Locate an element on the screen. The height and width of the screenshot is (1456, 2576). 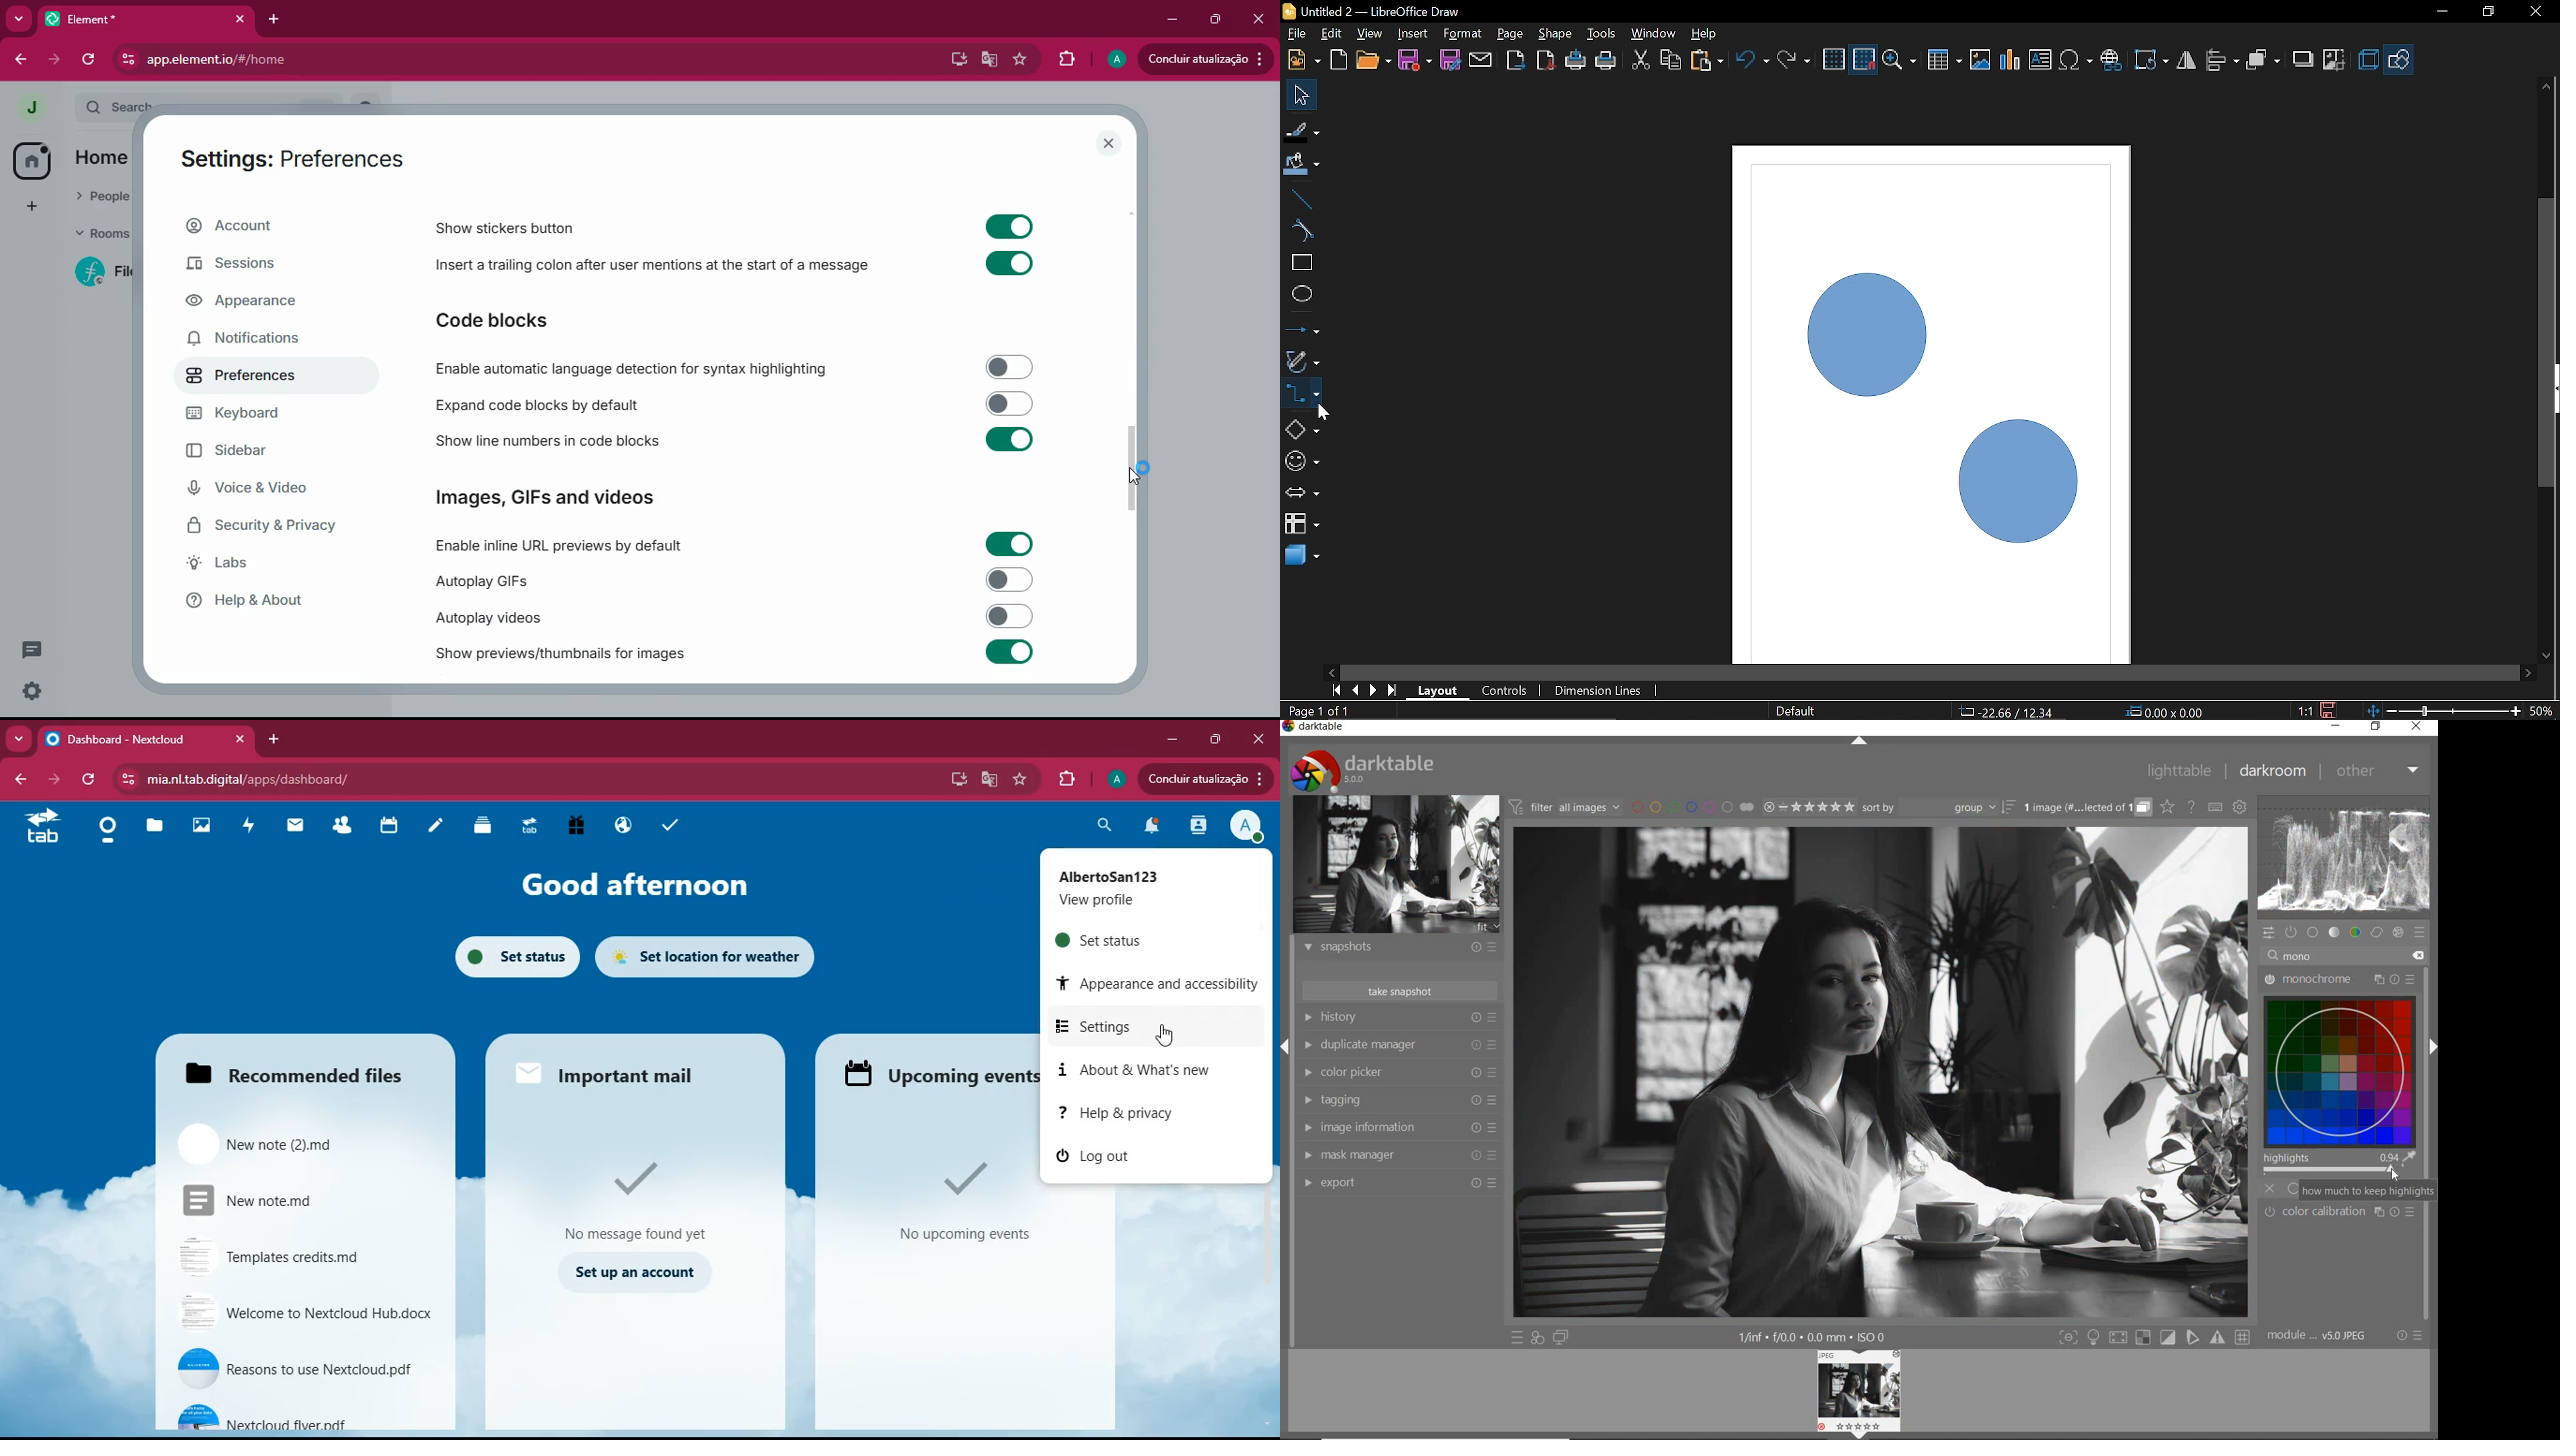
Move up is located at coordinates (2547, 86).